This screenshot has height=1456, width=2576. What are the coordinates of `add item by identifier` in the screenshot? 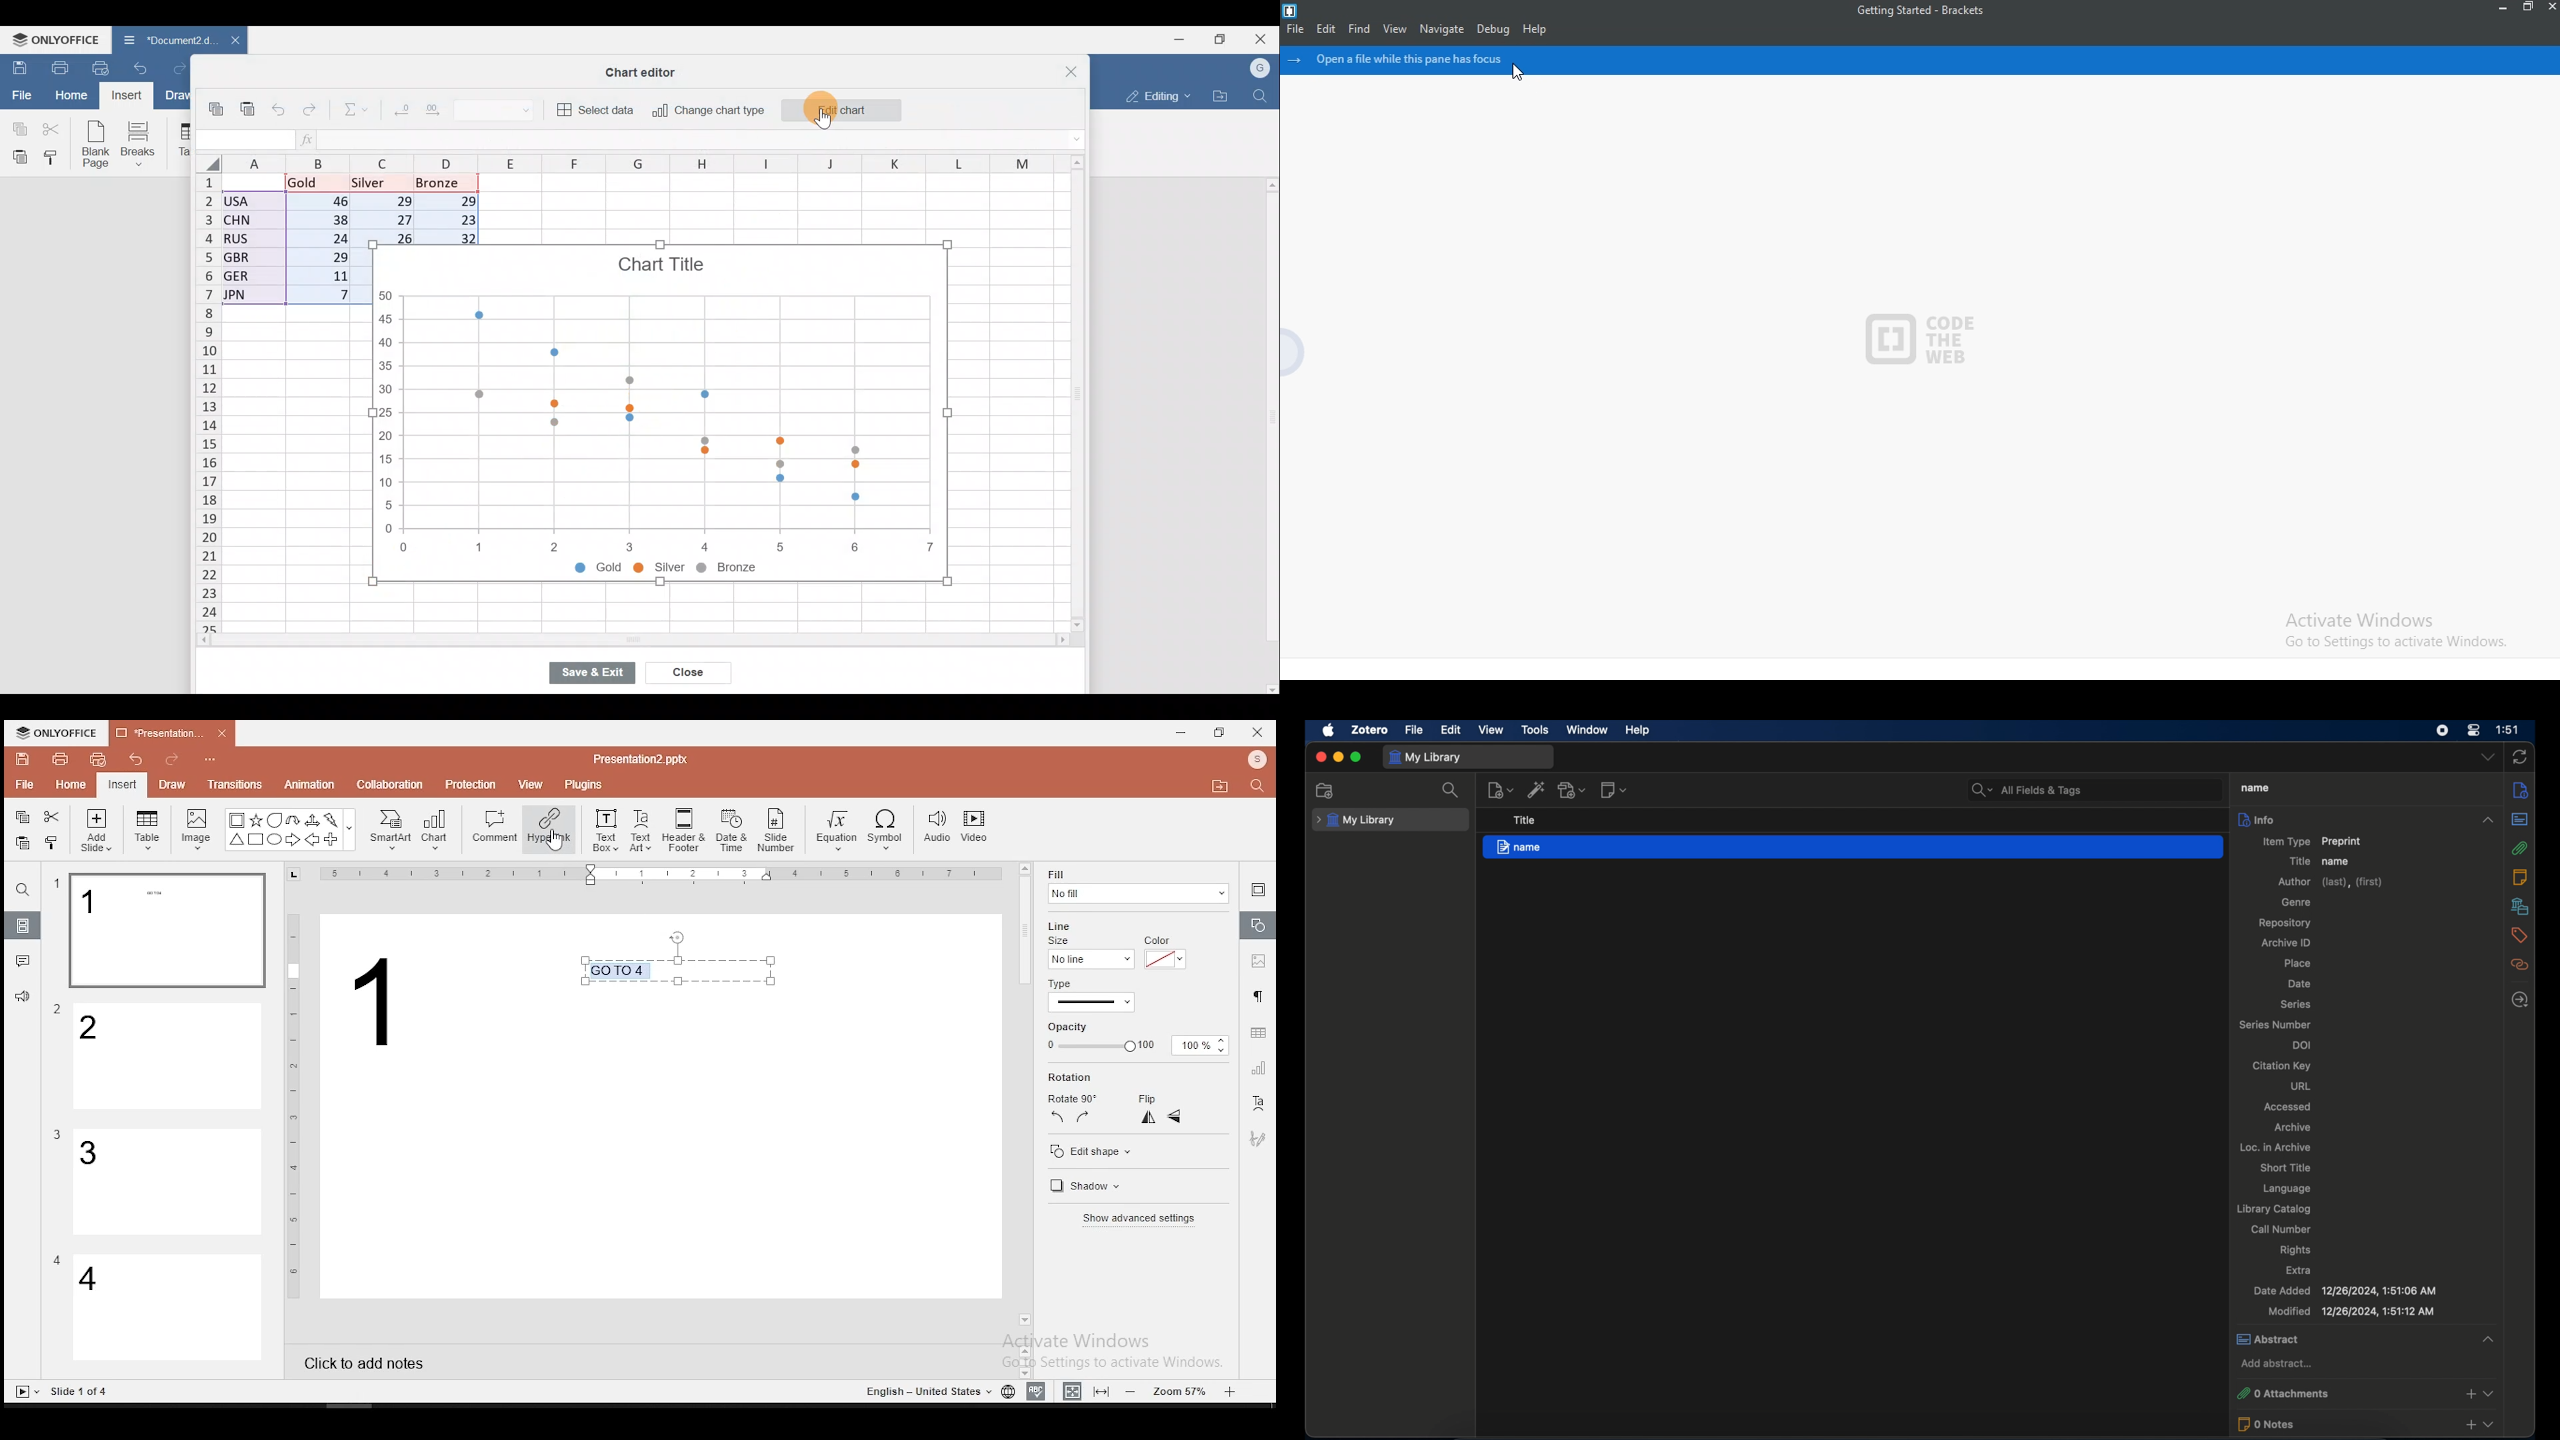 It's located at (1536, 789).